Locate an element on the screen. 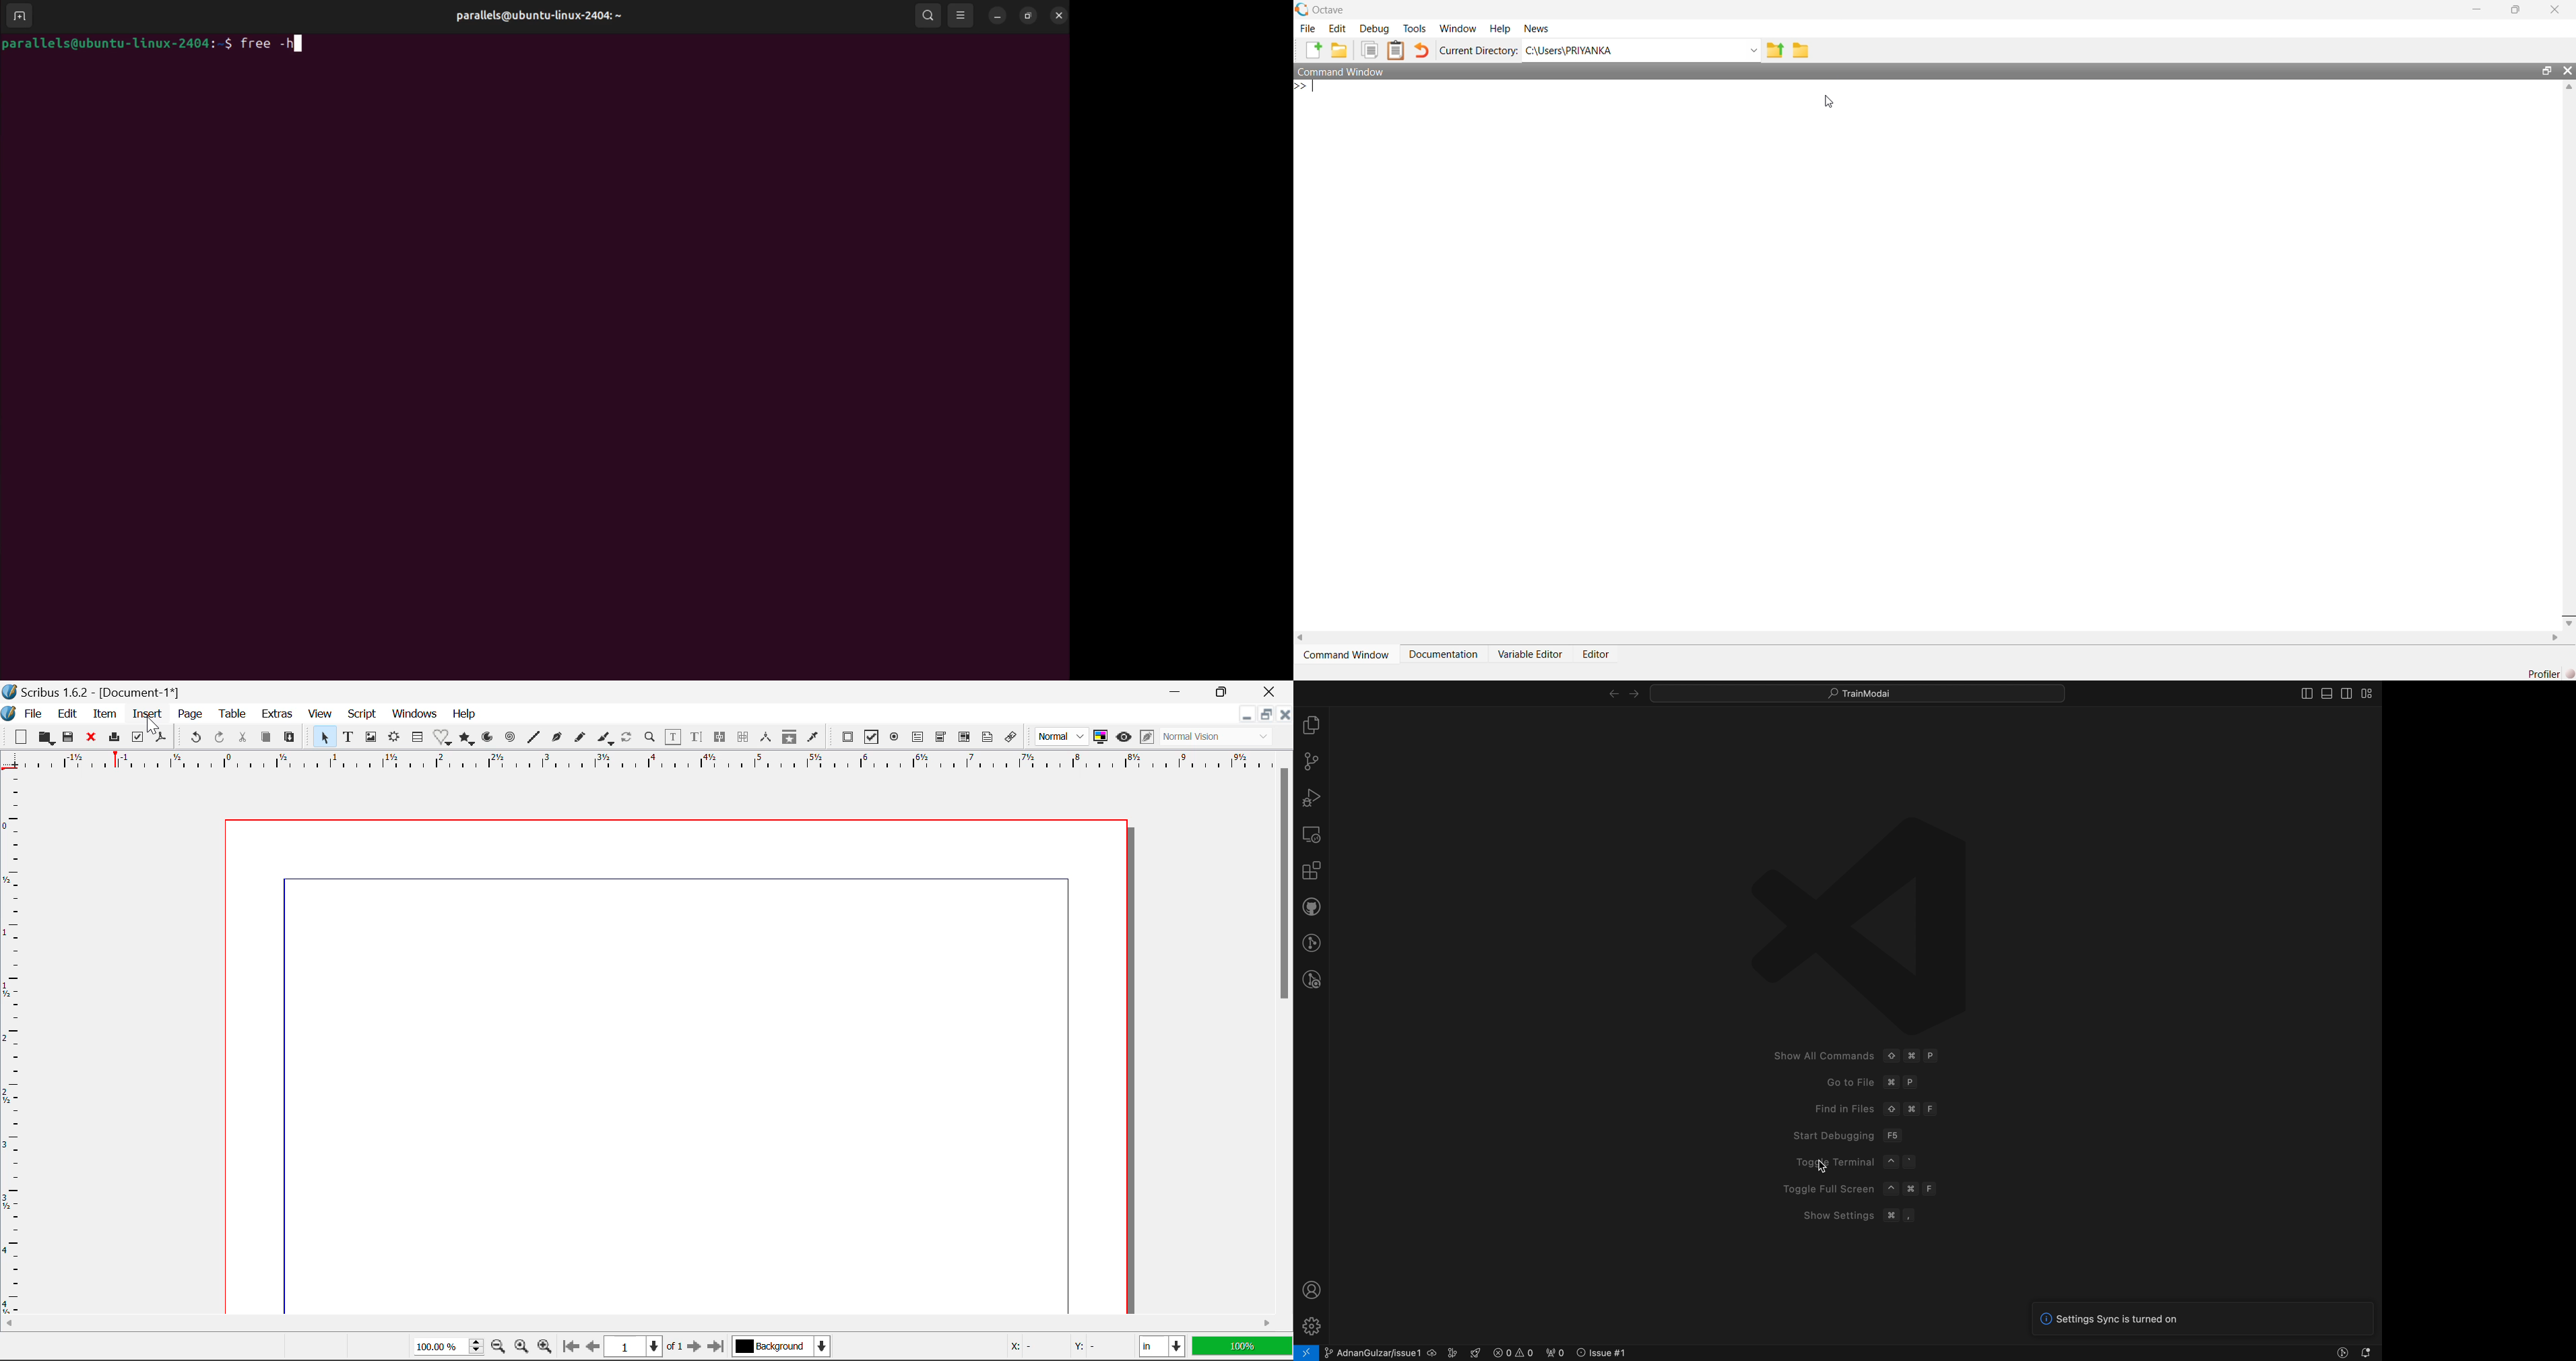  Script is located at coordinates (361, 716).